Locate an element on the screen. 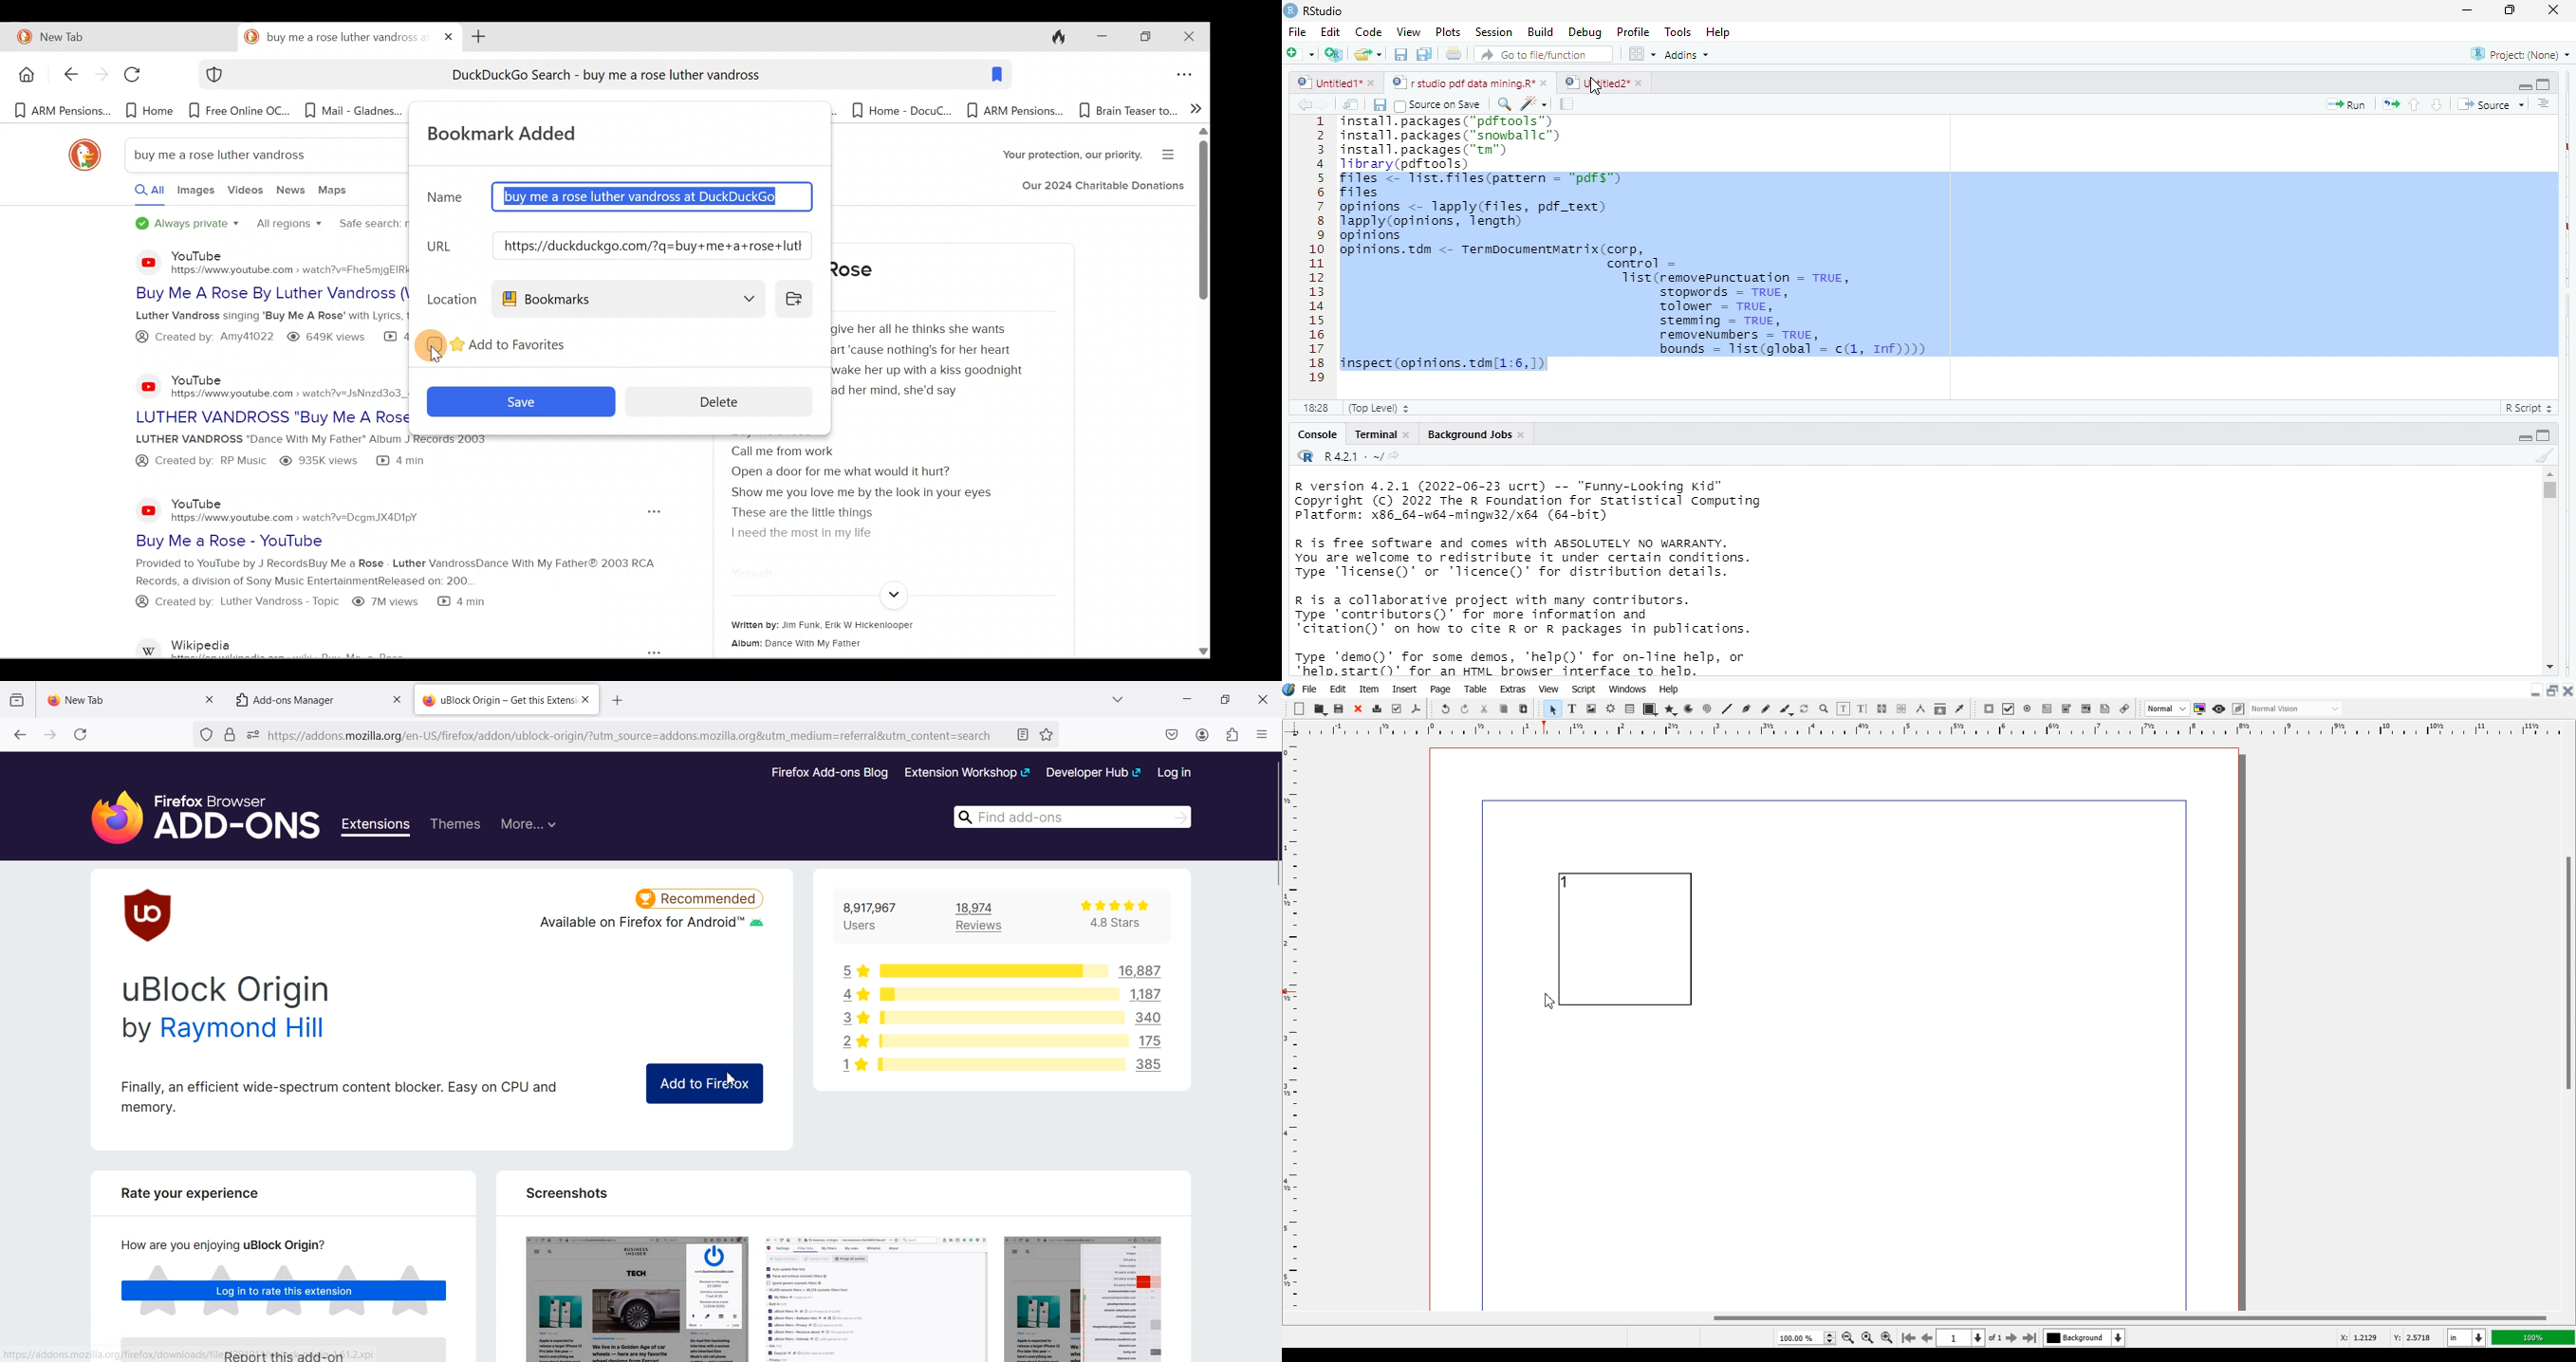  Pop out is located at coordinates (650, 512).